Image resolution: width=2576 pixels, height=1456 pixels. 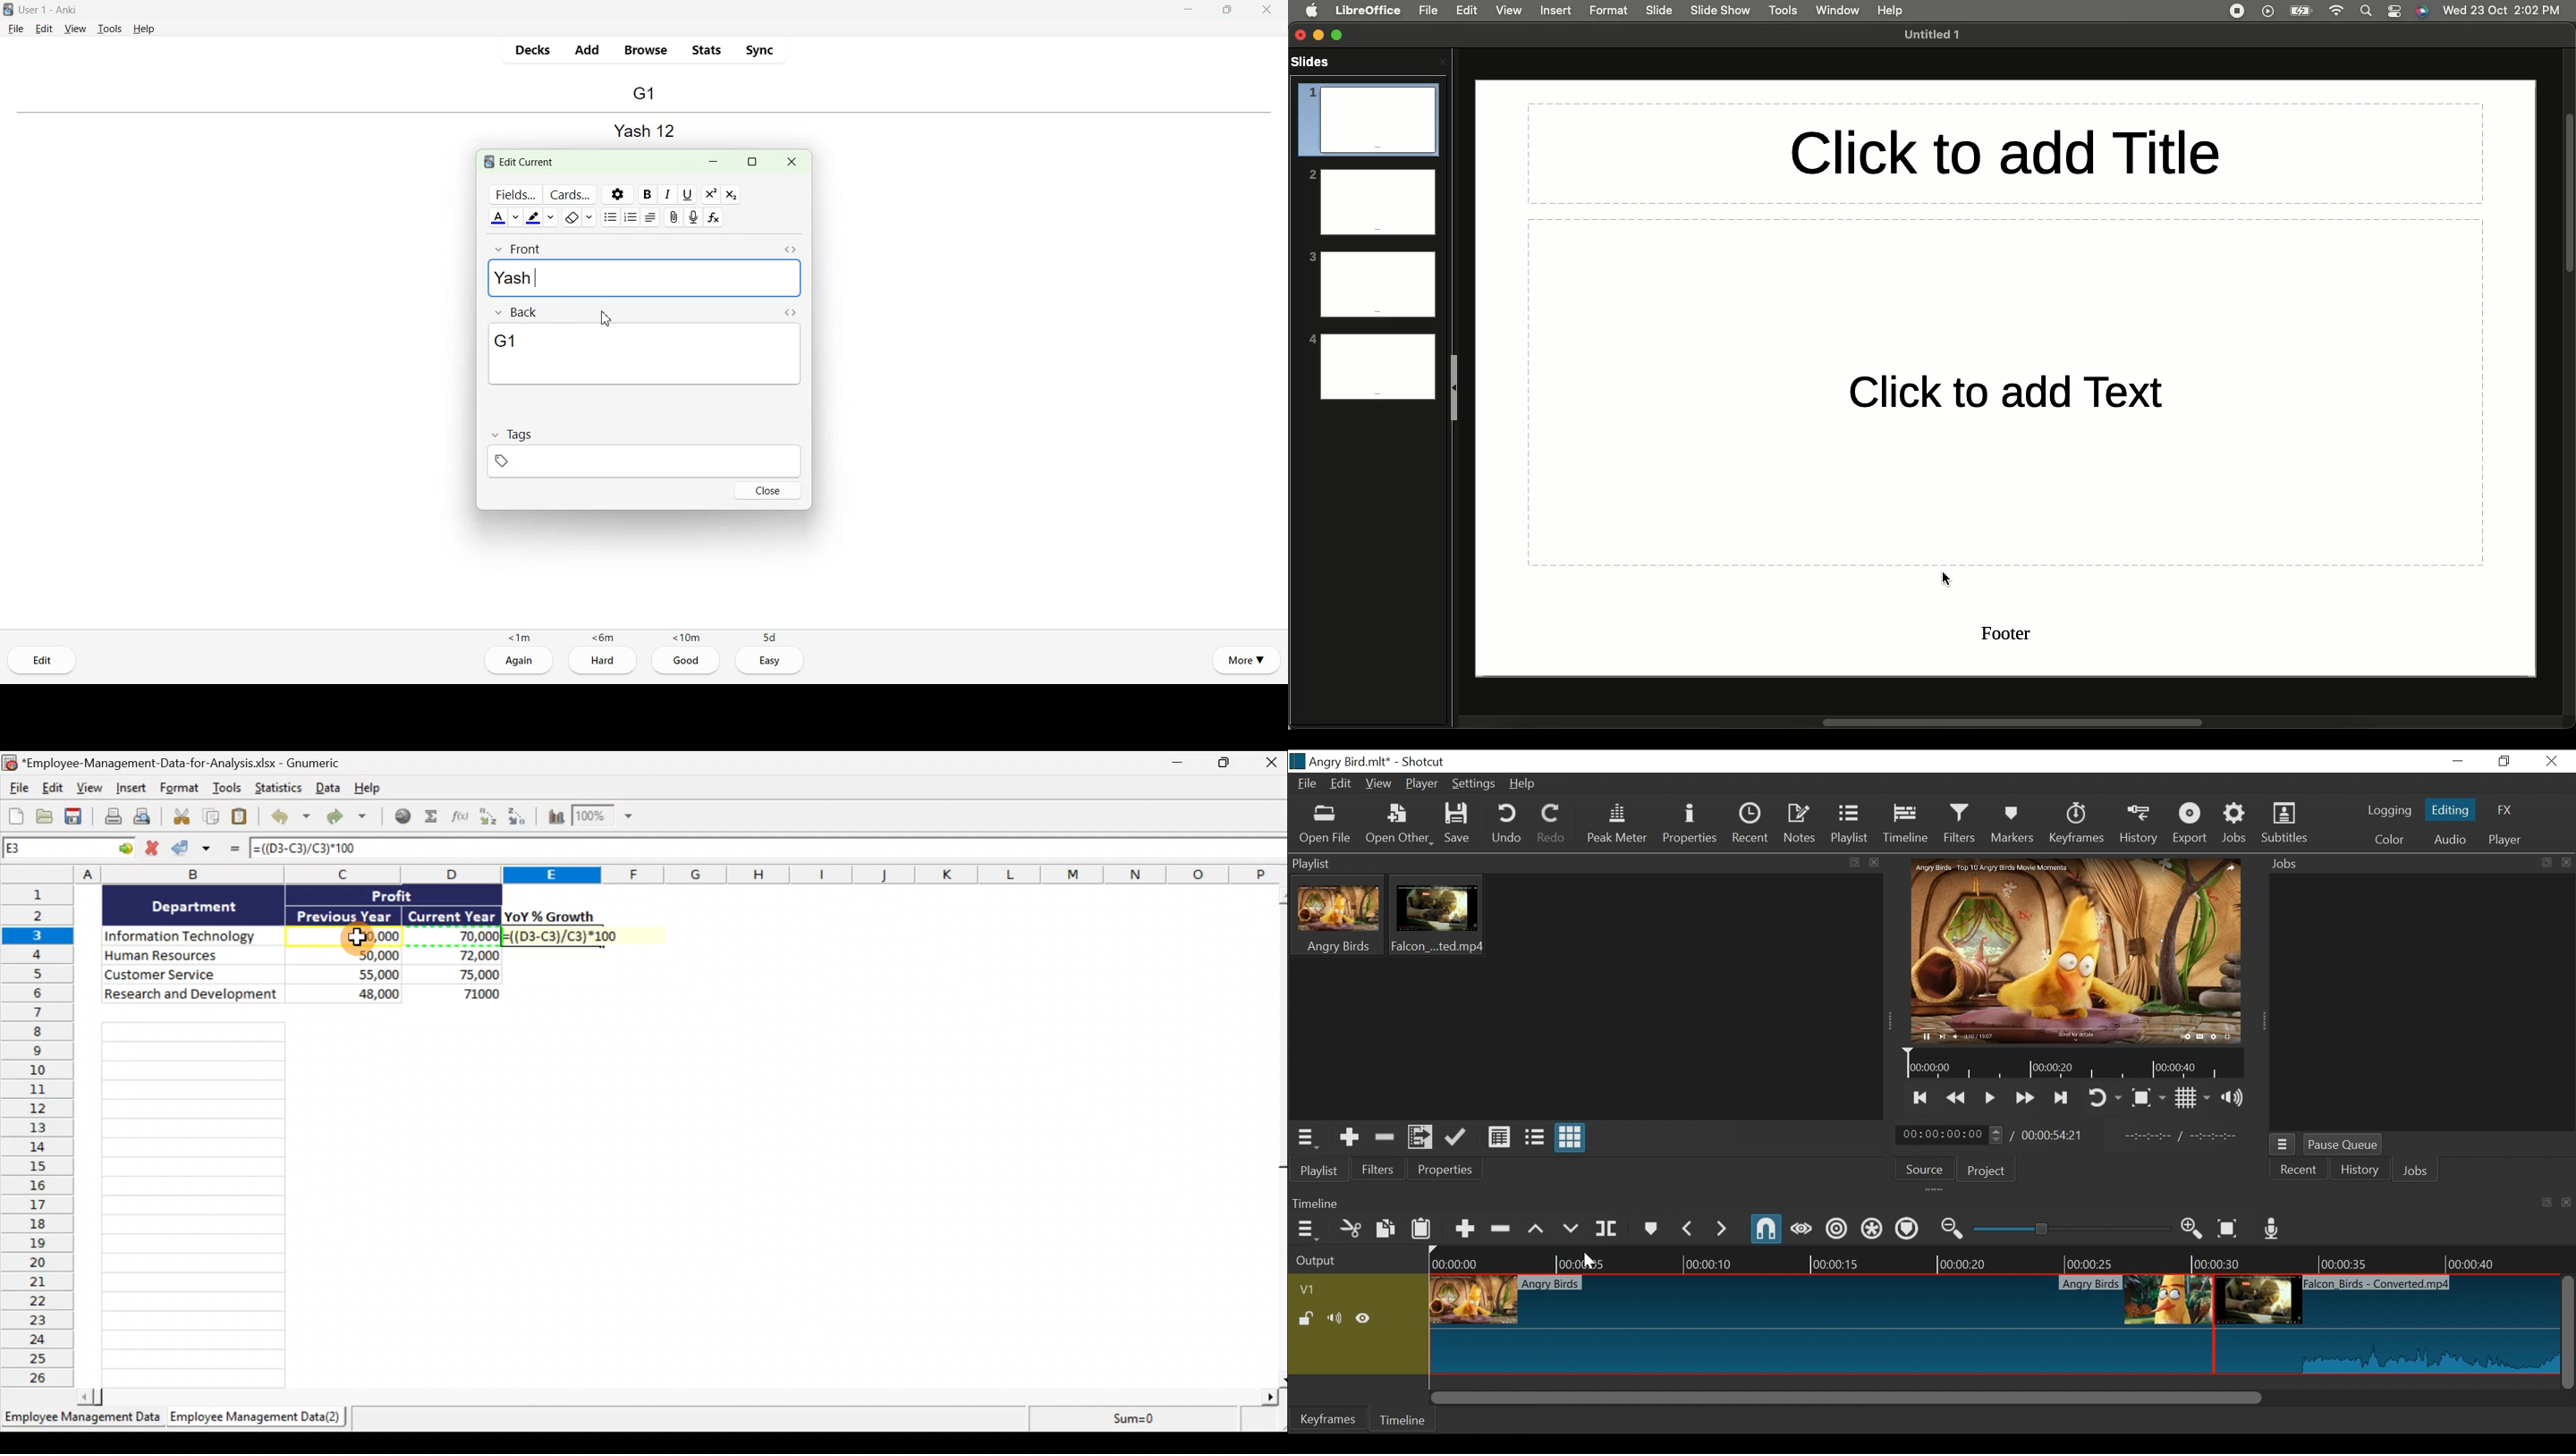 I want to click on Clip, so click(x=1820, y=1324).